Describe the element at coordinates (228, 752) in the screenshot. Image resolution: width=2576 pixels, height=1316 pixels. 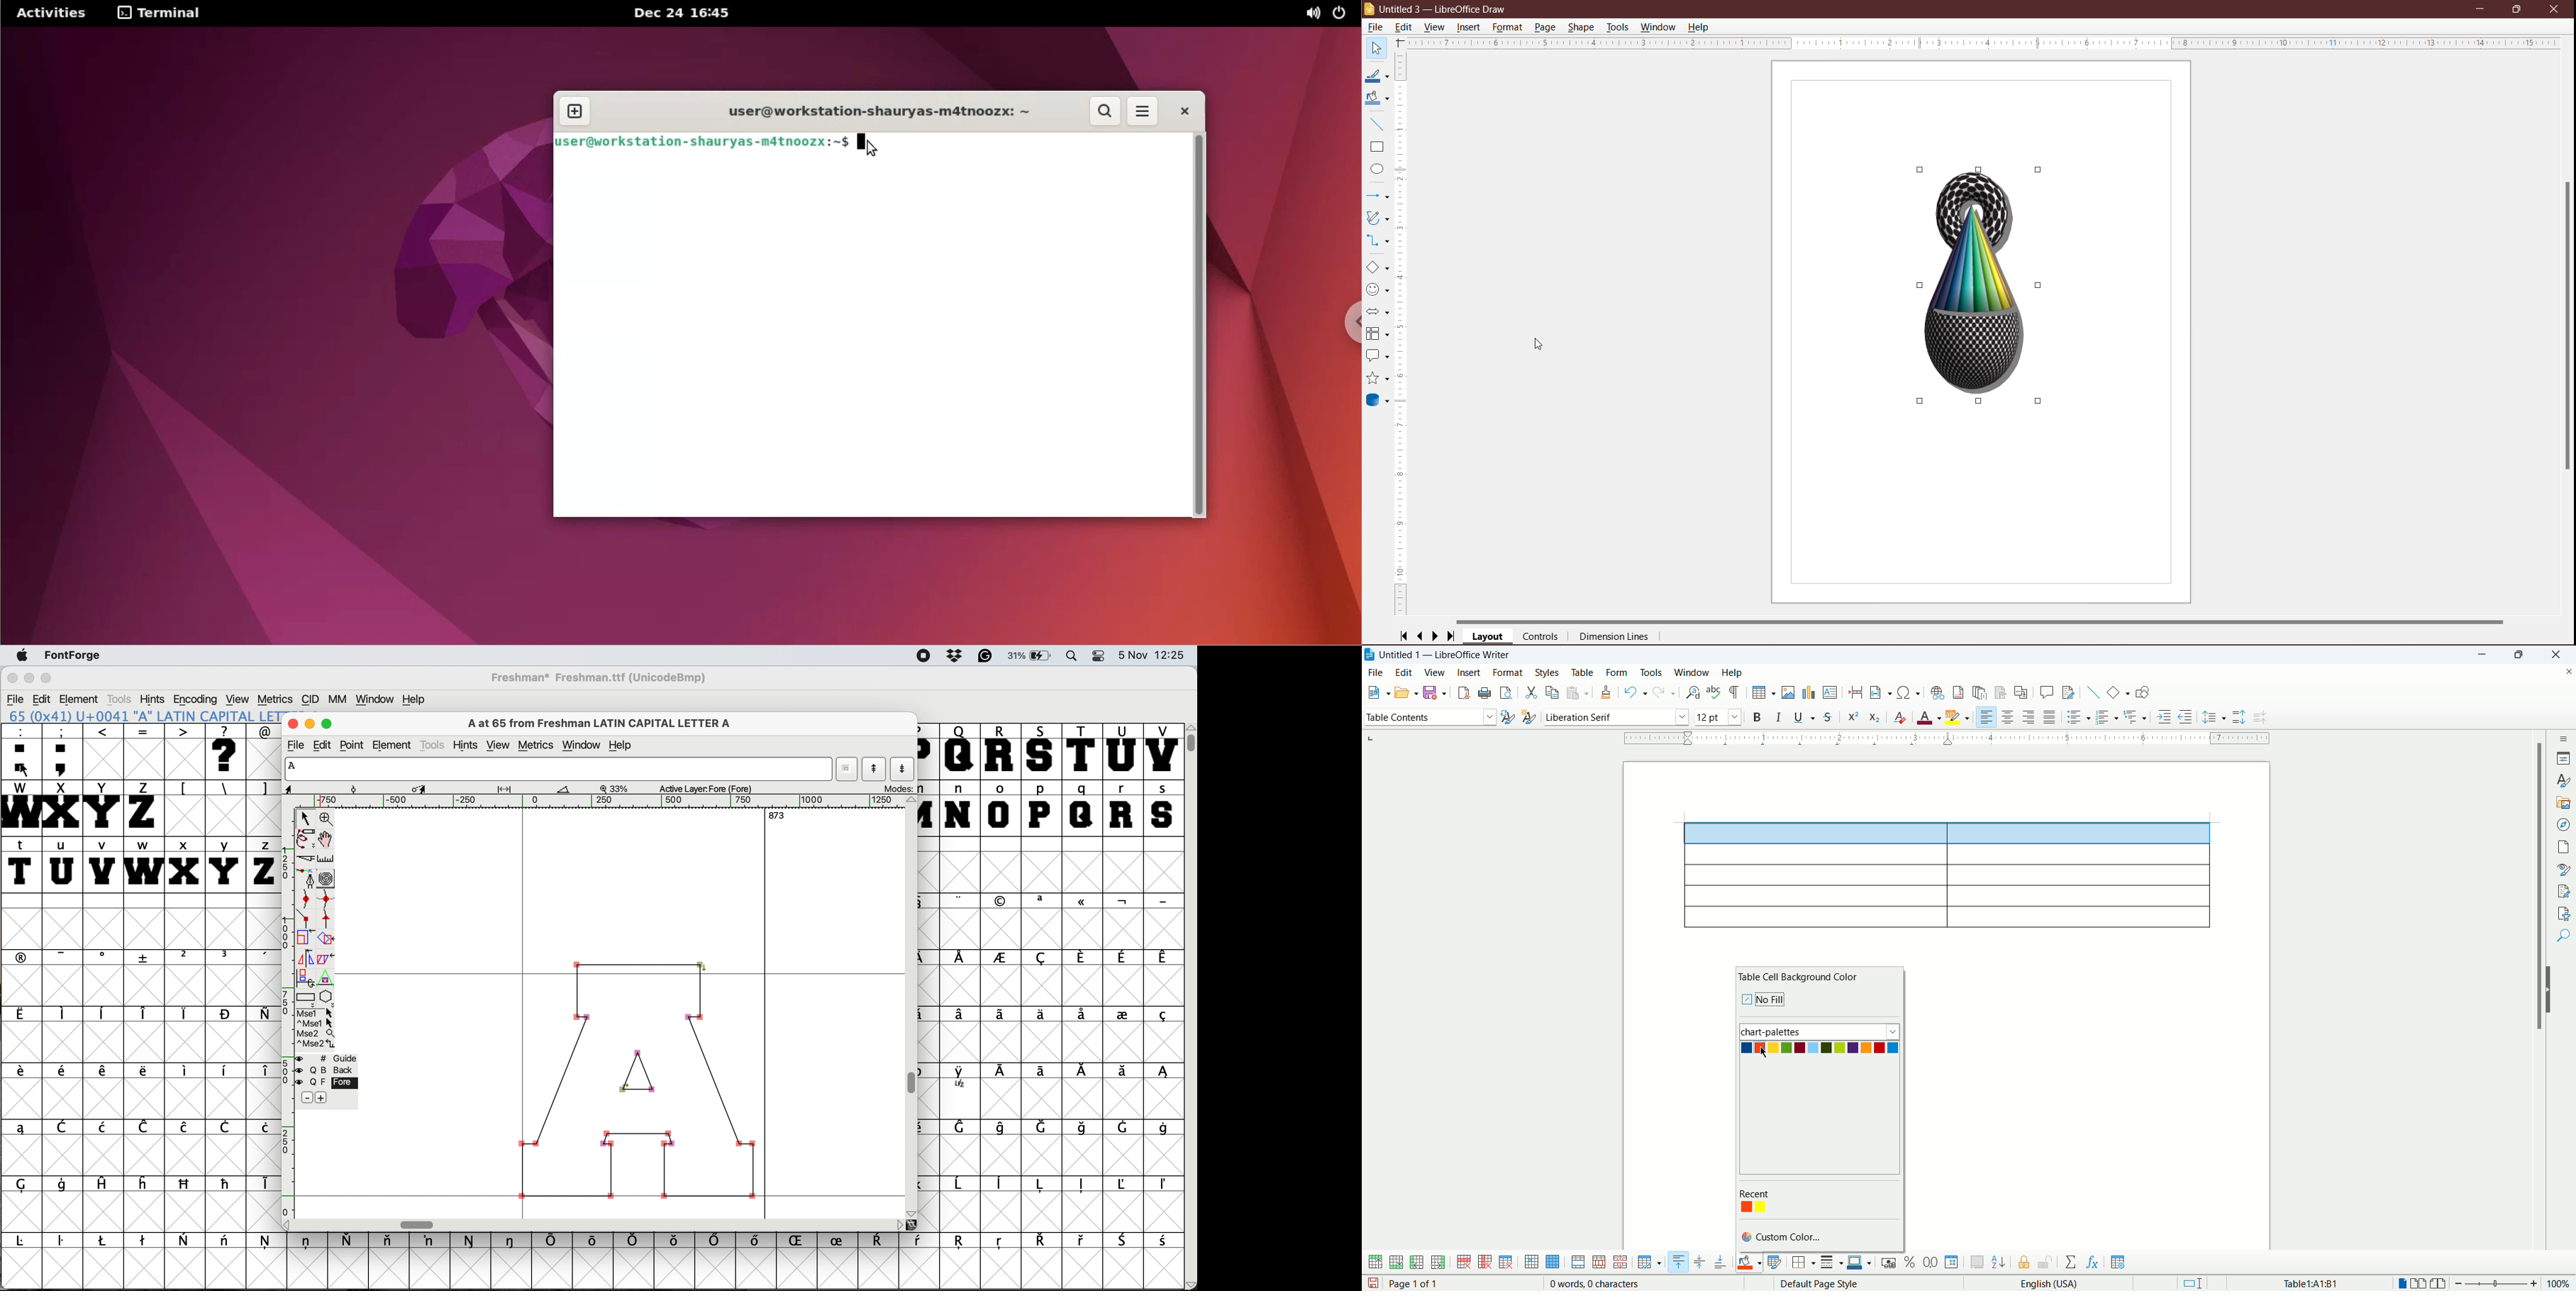
I see `?` at that location.